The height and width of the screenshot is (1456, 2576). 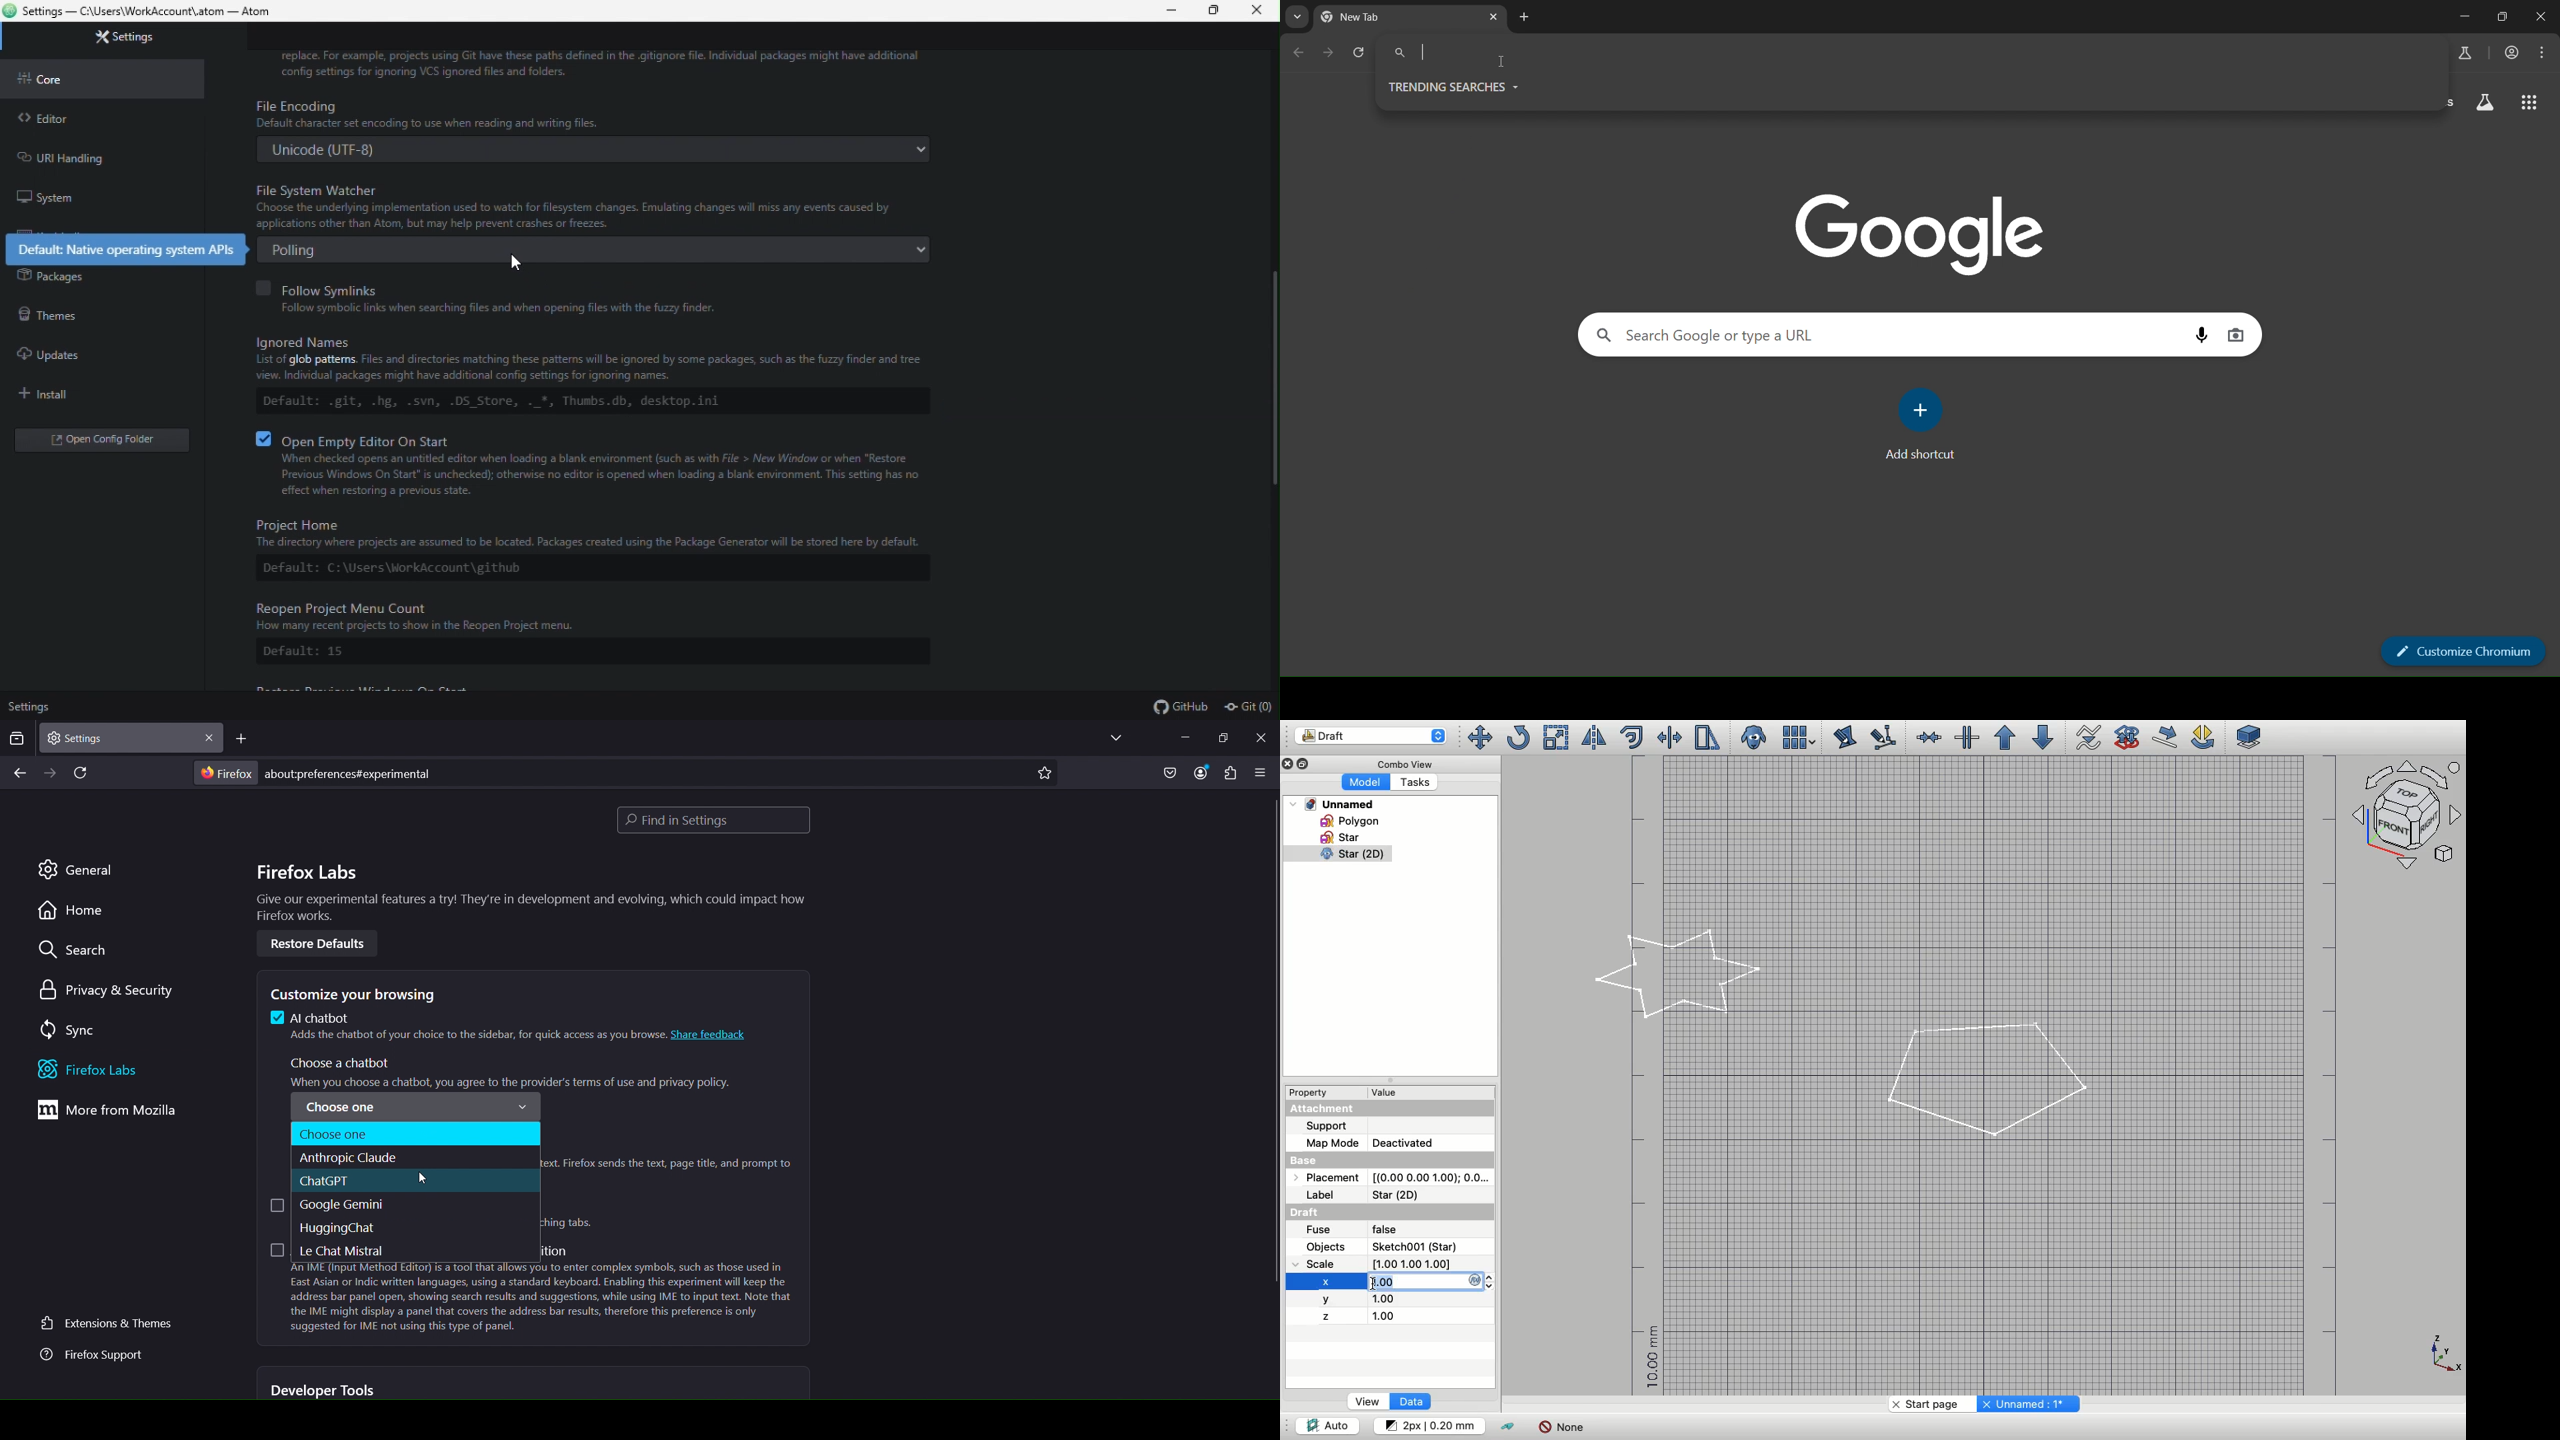 What do you see at coordinates (2026, 1404) in the screenshot?
I see `Unnamed: 1` at bounding box center [2026, 1404].